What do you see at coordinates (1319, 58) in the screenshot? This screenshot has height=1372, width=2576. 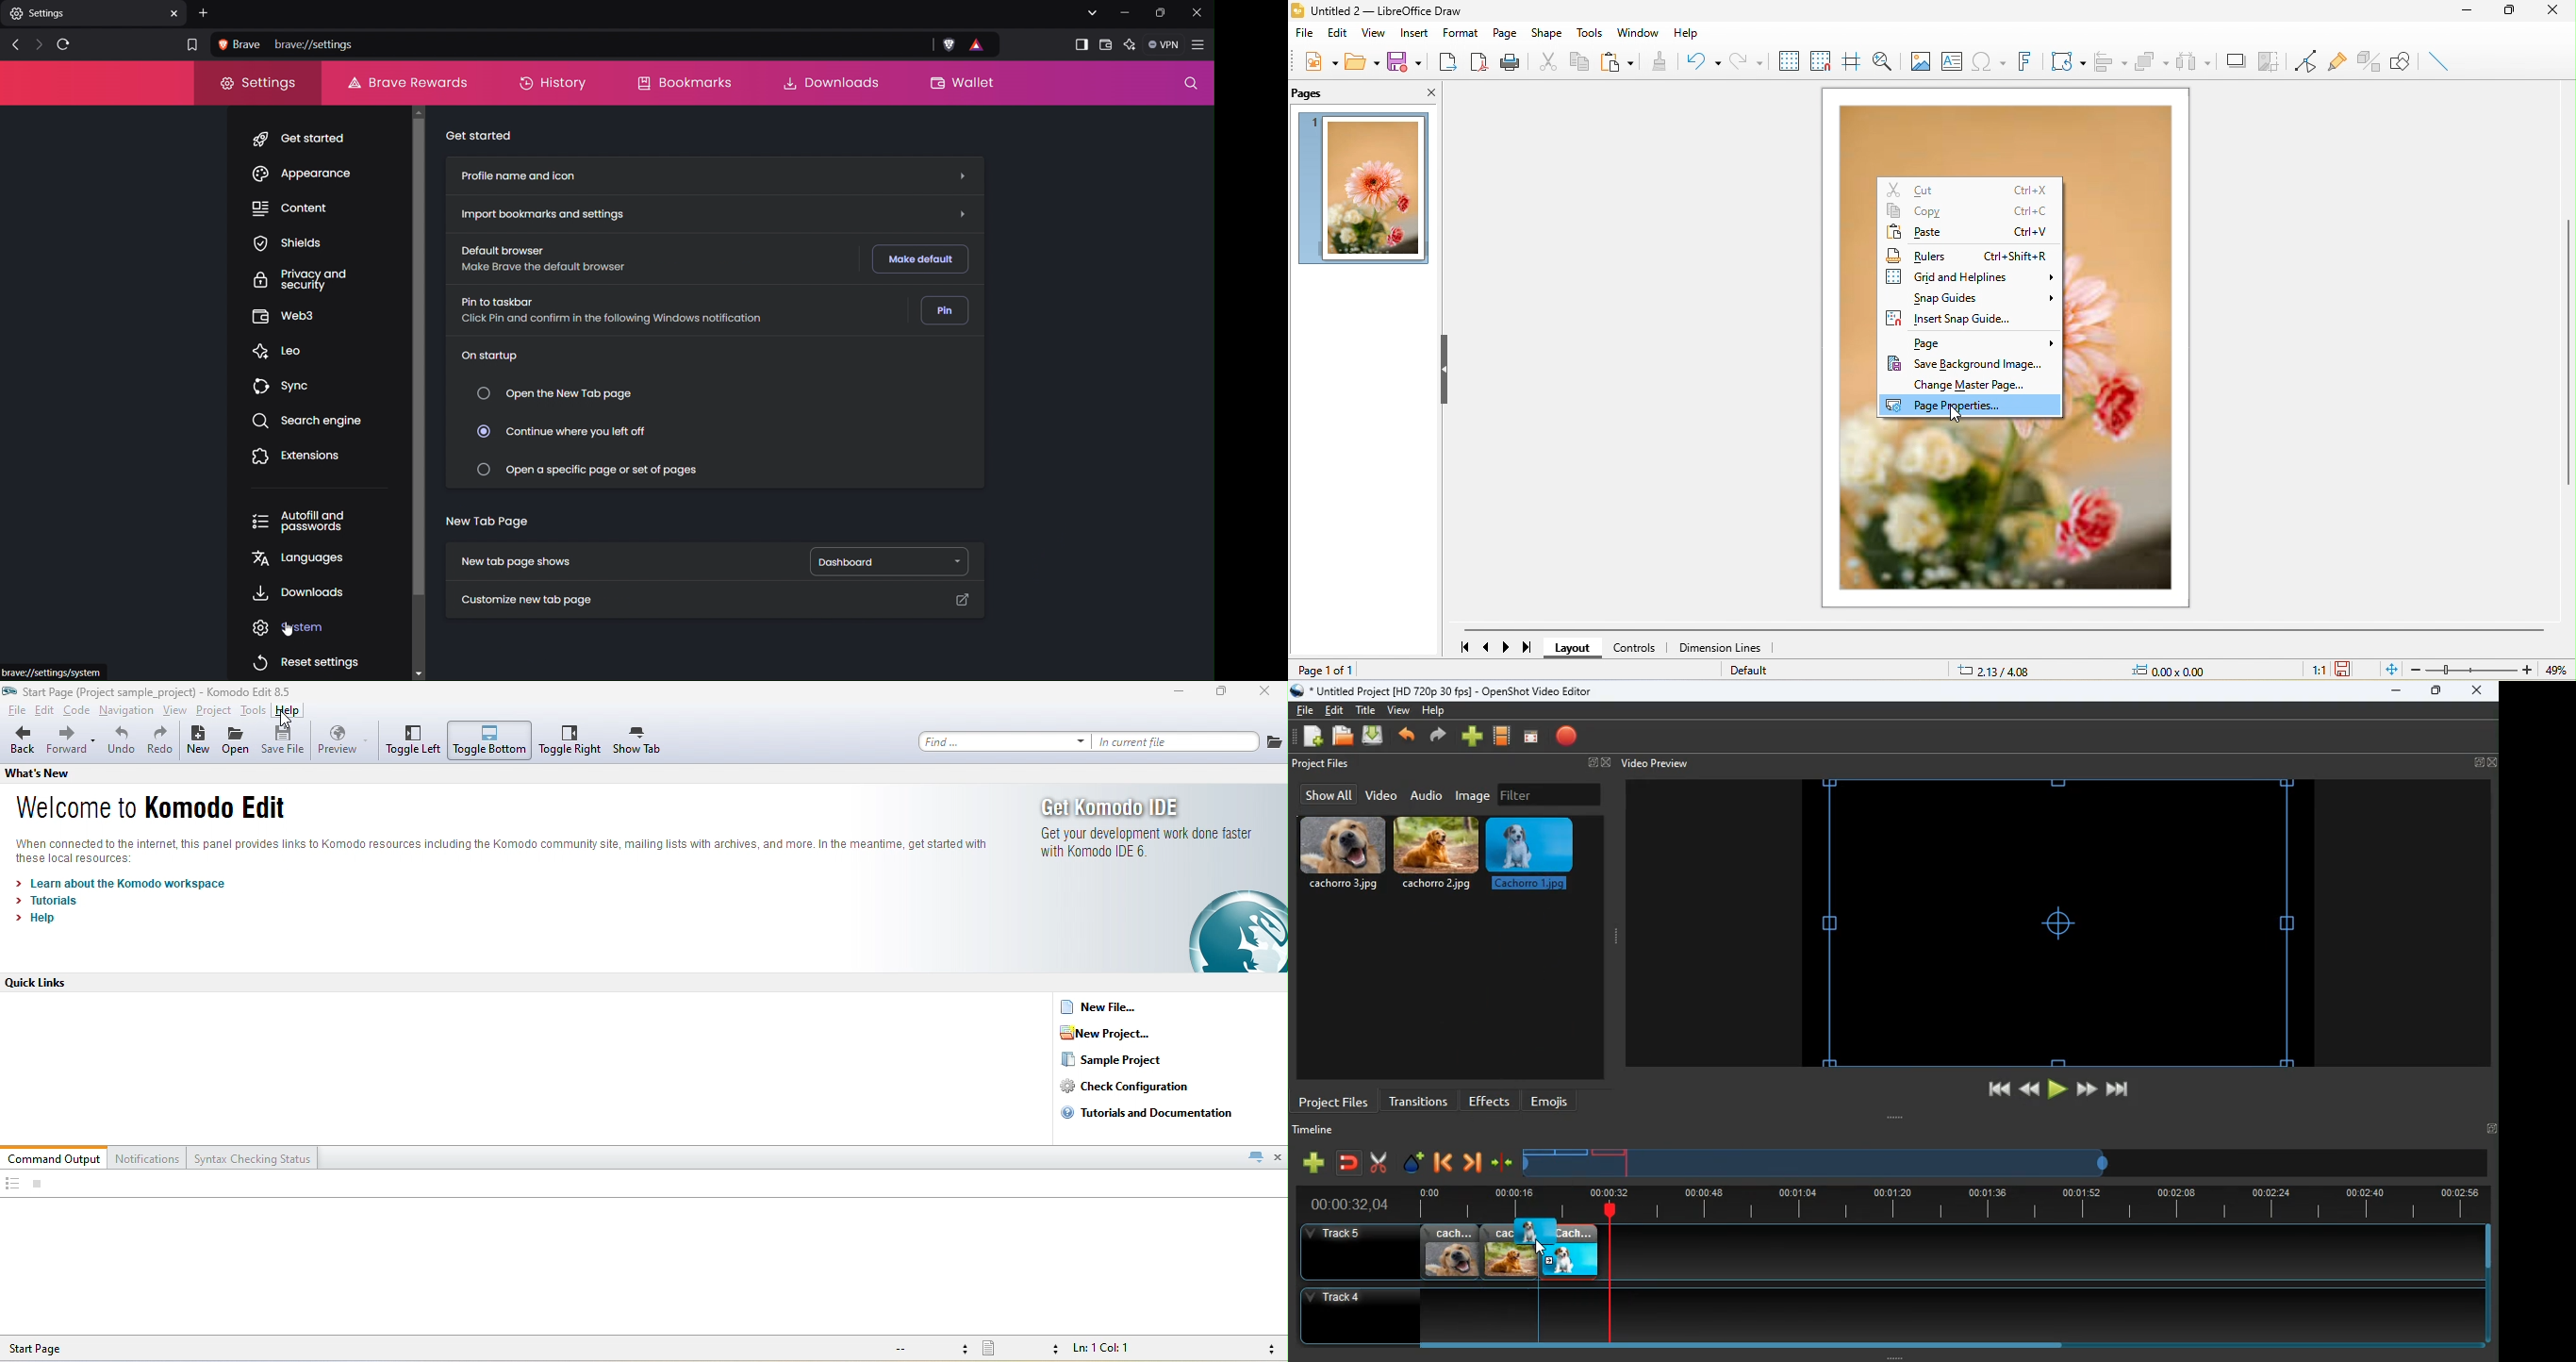 I see `new` at bounding box center [1319, 58].